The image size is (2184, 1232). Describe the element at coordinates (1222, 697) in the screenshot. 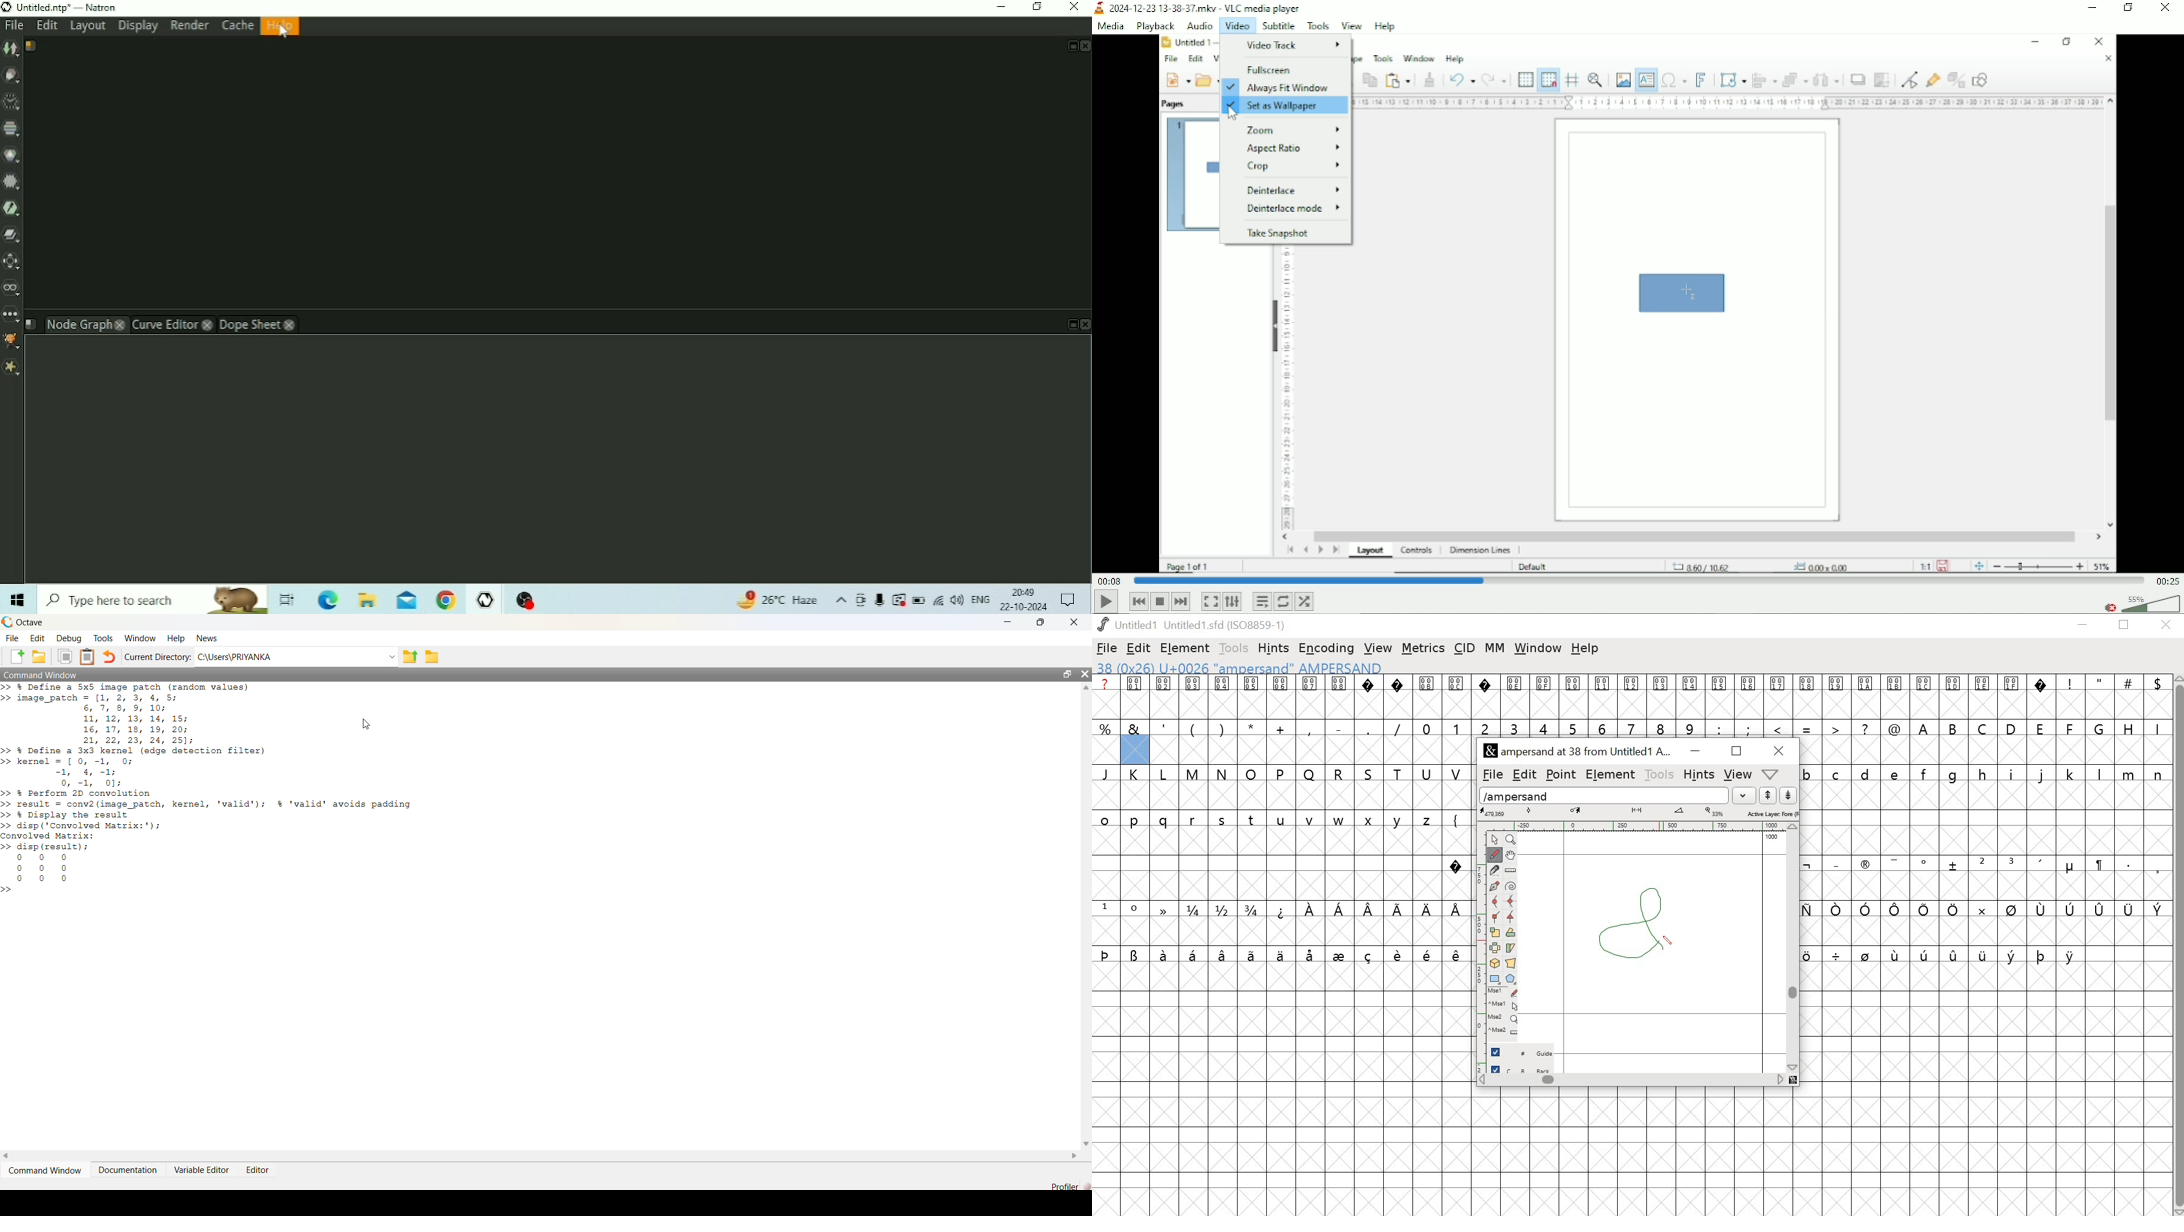

I see `0004` at that location.